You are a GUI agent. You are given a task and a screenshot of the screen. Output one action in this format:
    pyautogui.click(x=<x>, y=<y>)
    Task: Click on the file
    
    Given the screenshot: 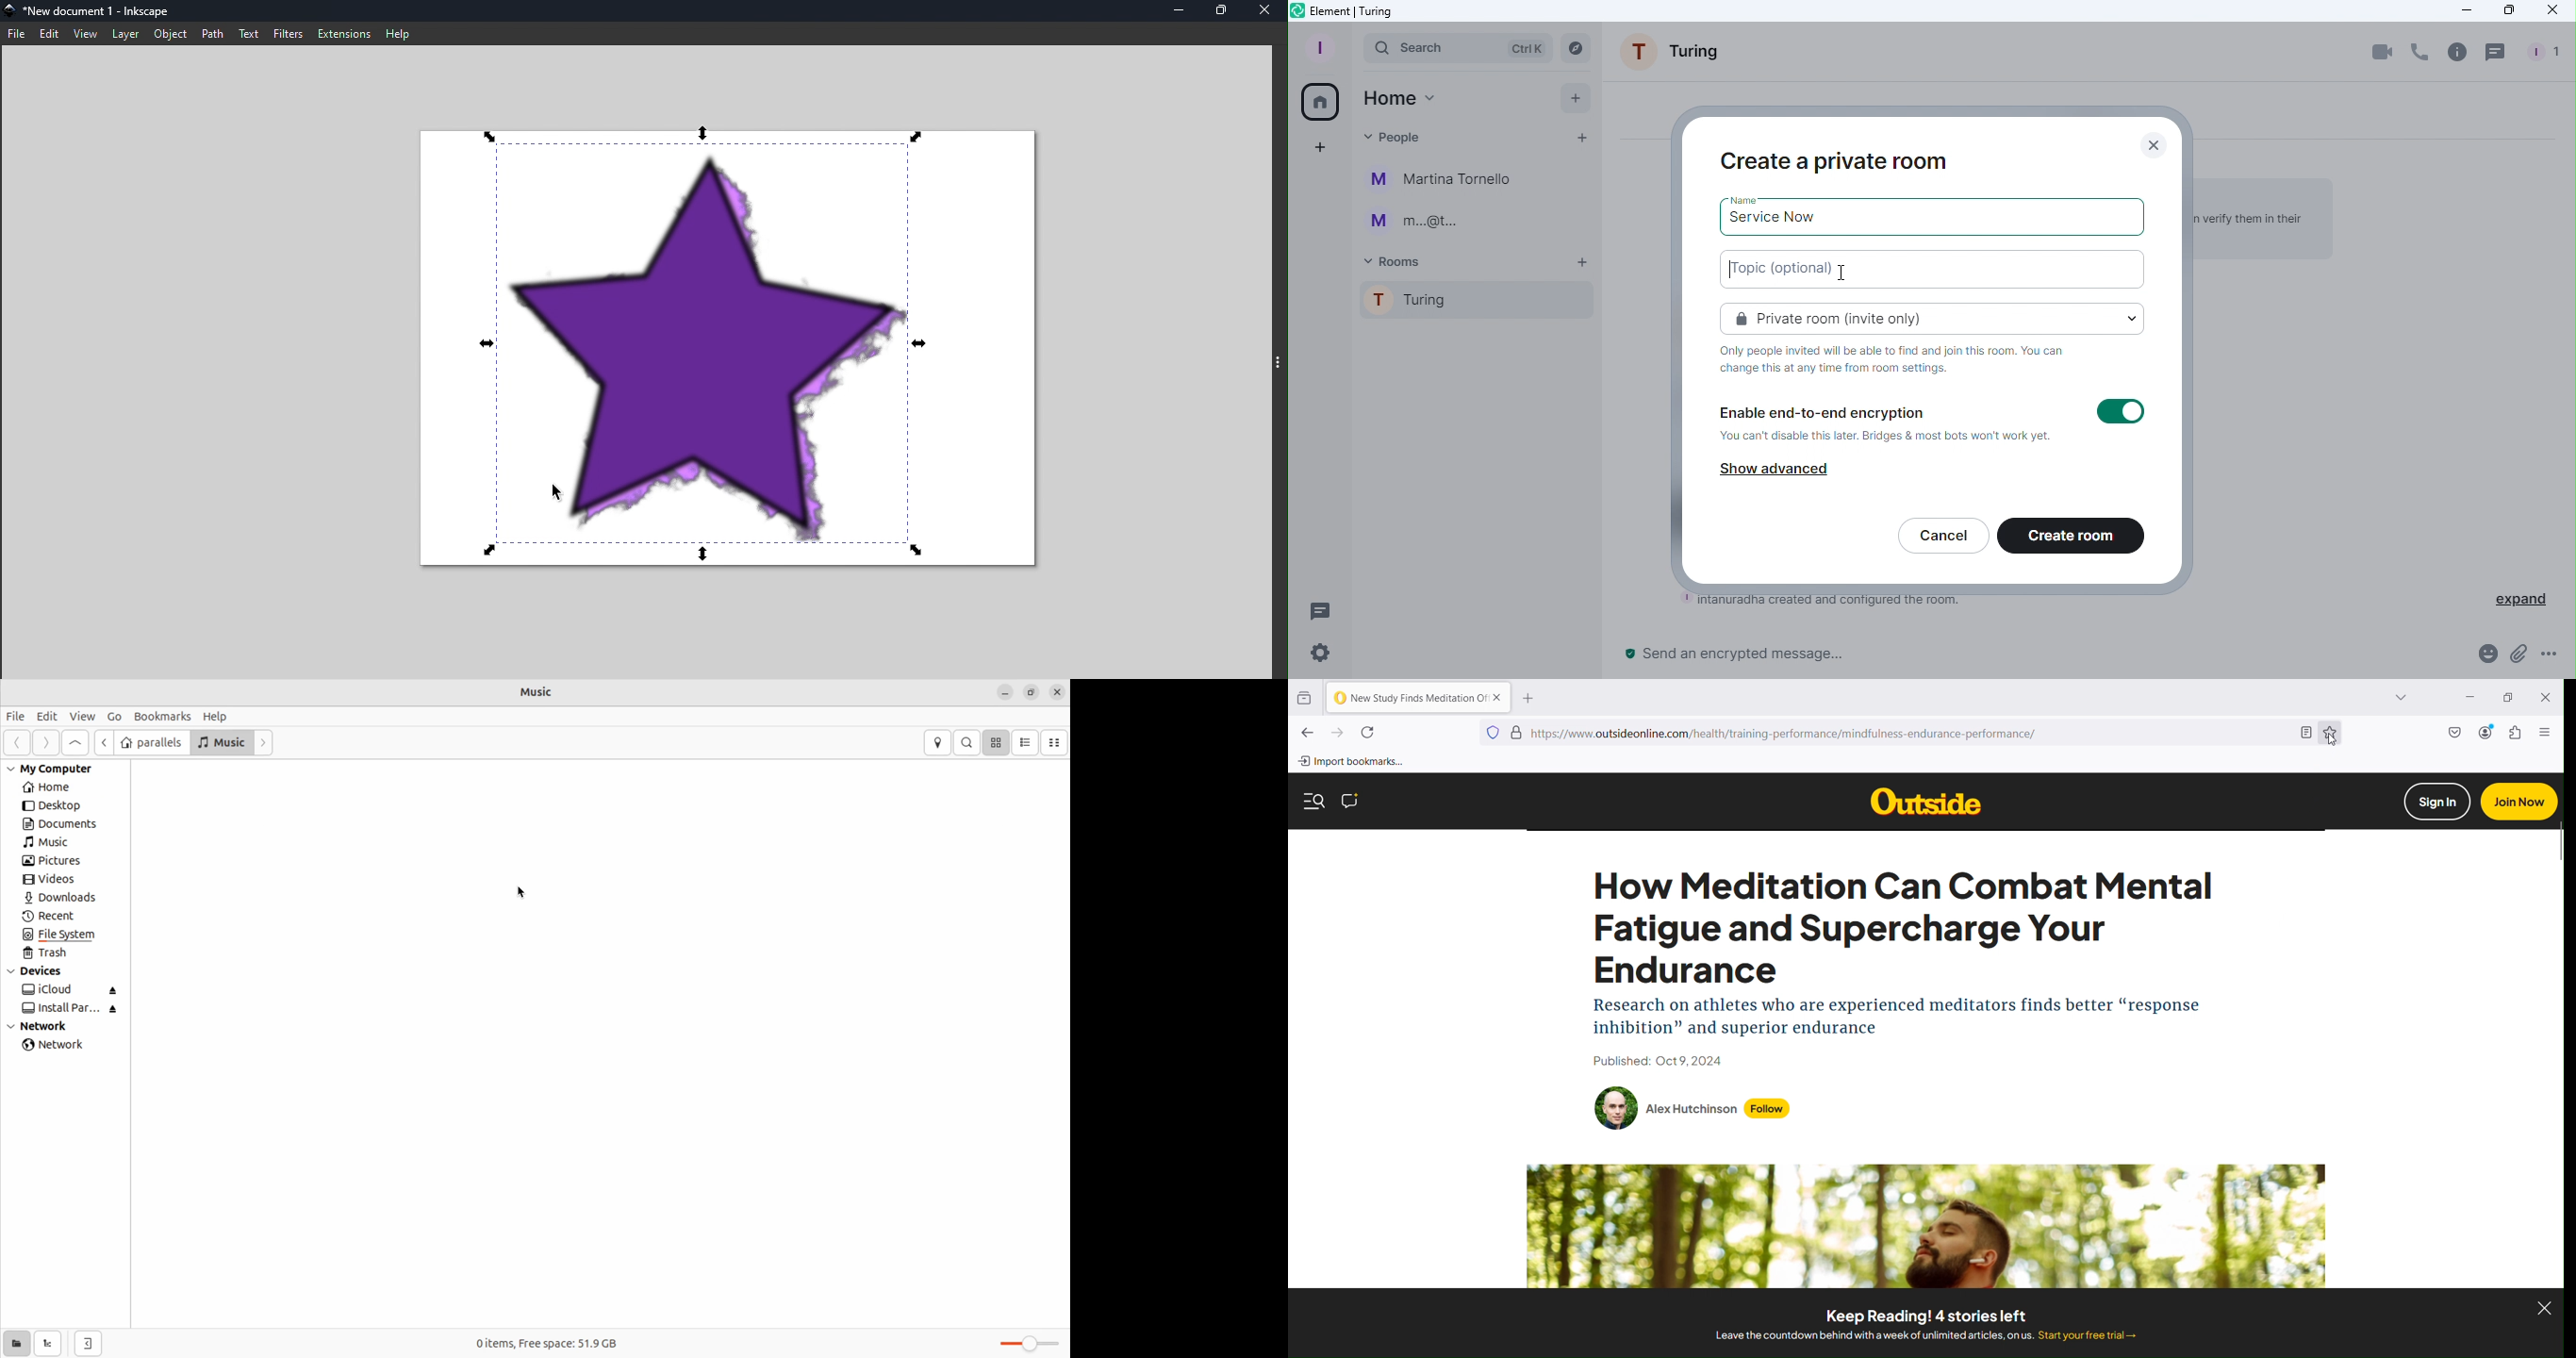 What is the action you would take?
    pyautogui.click(x=14, y=716)
    